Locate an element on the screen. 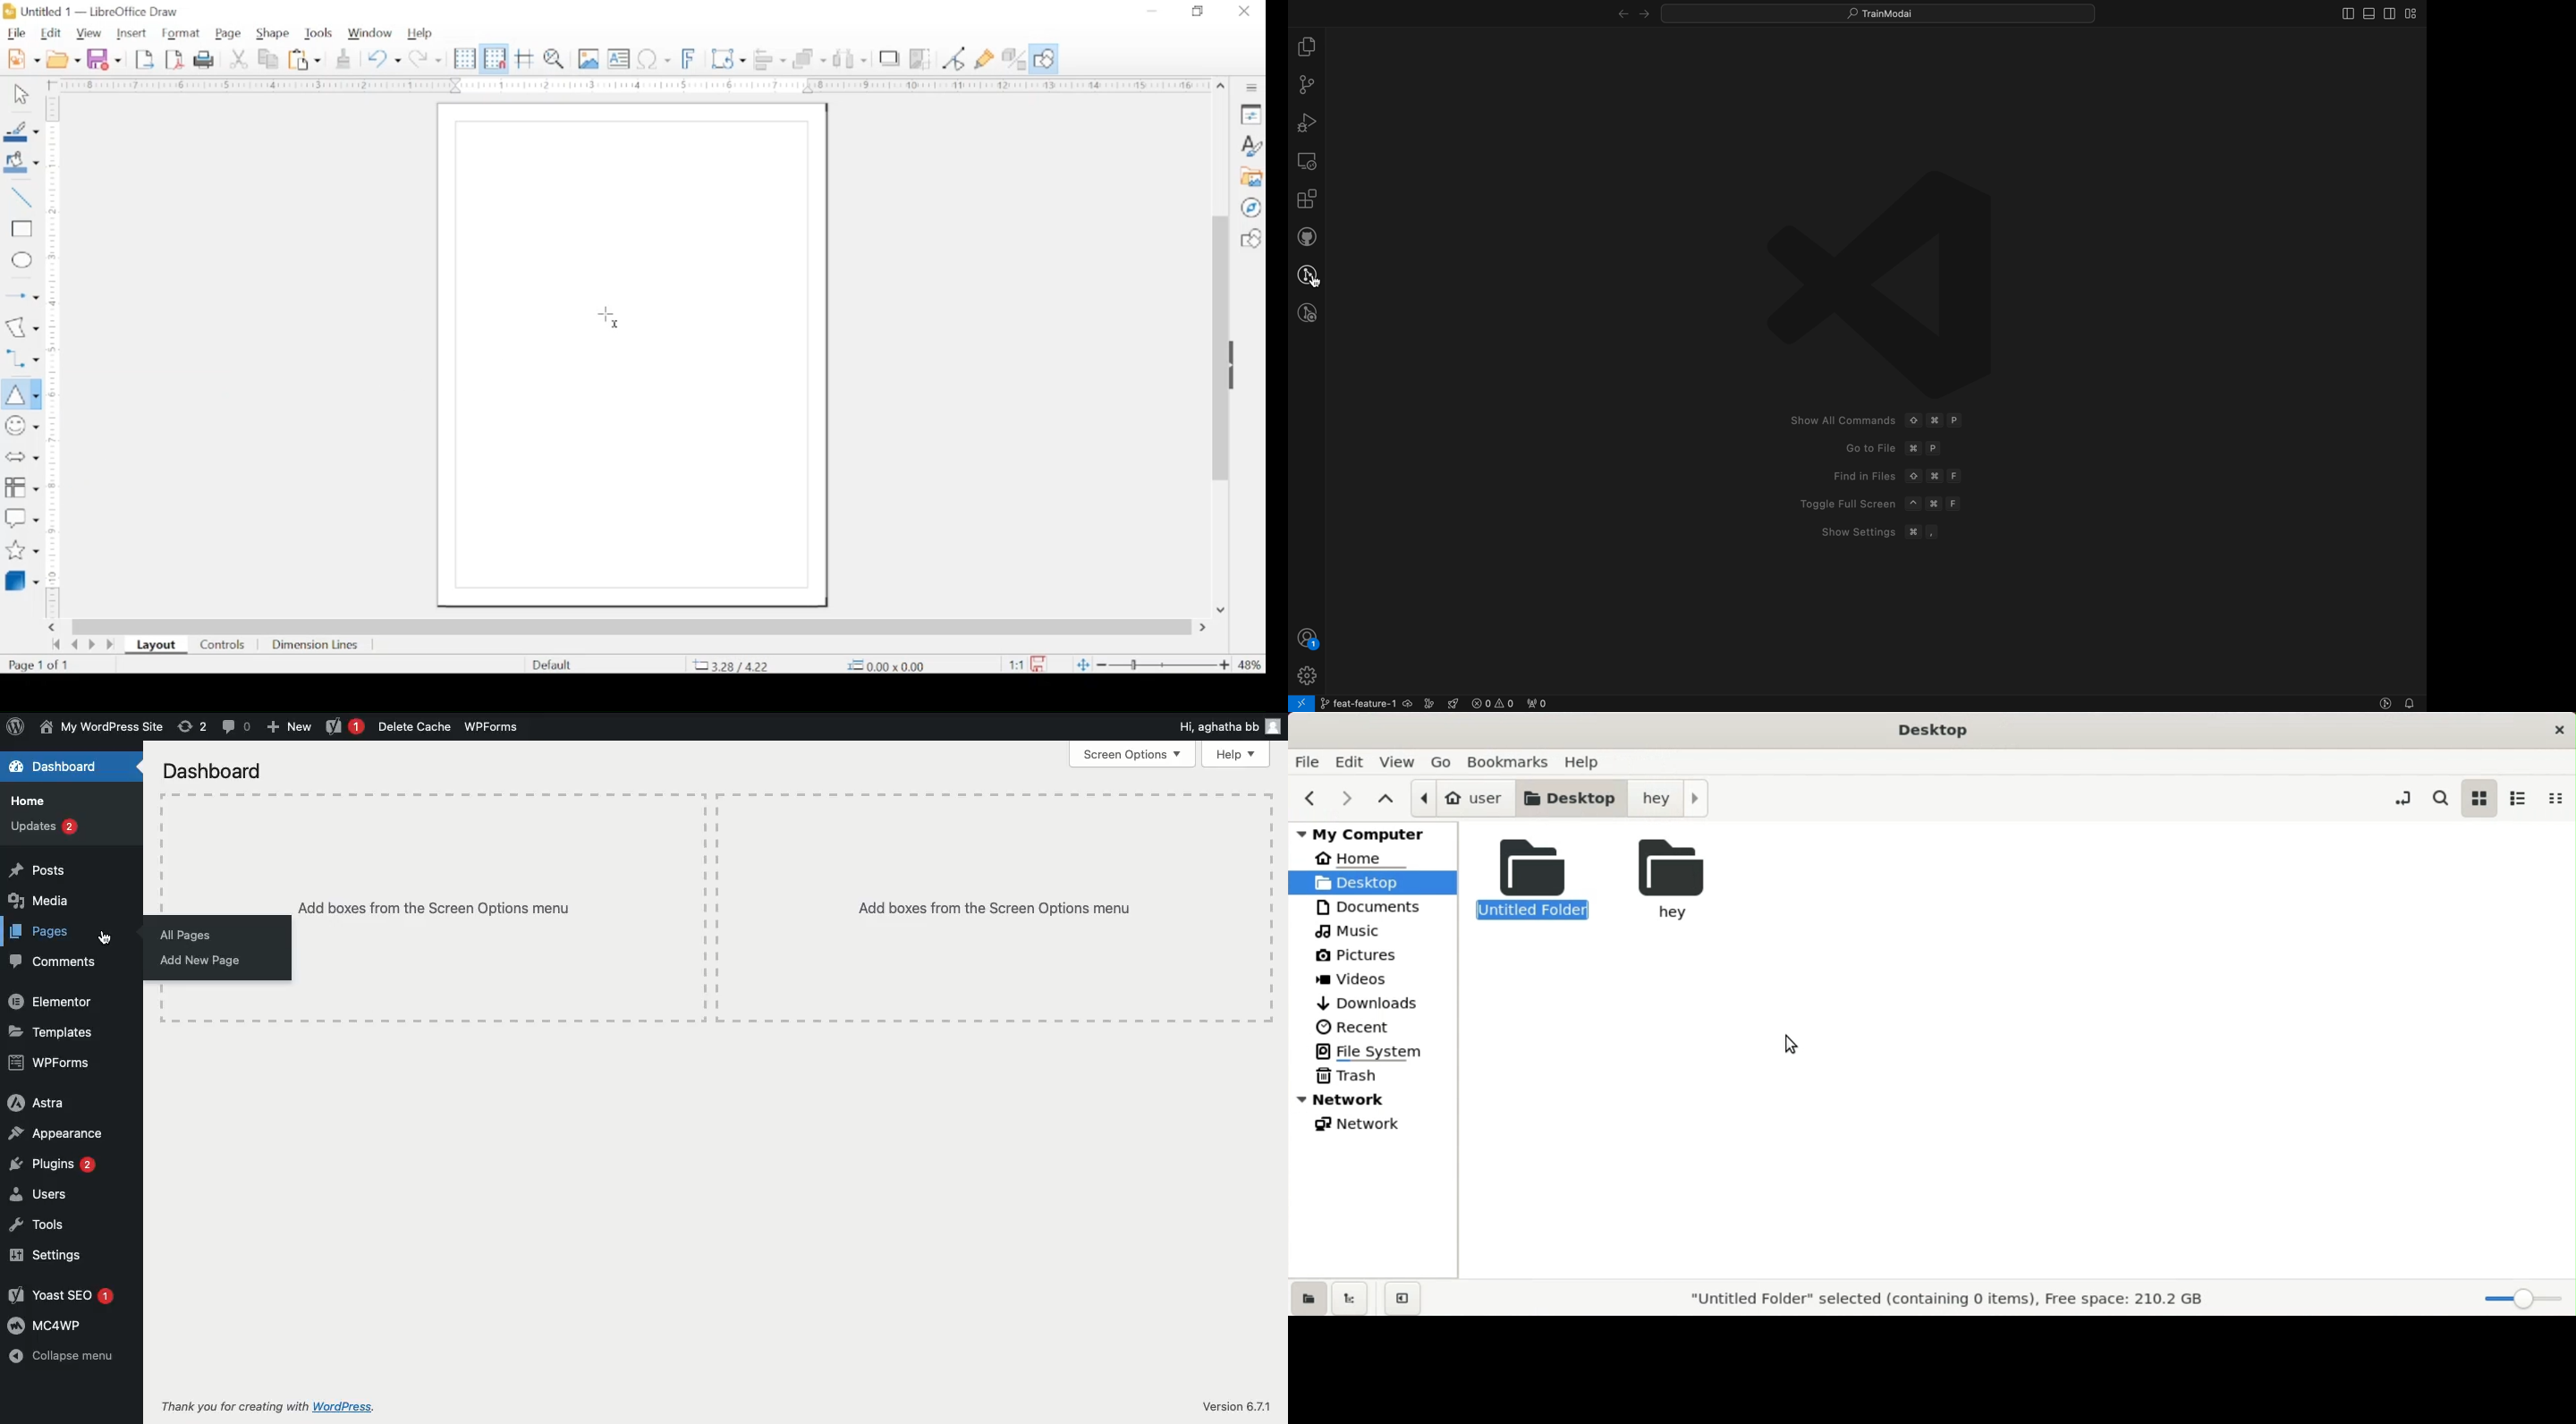  Collapse menu is located at coordinates (67, 1357).